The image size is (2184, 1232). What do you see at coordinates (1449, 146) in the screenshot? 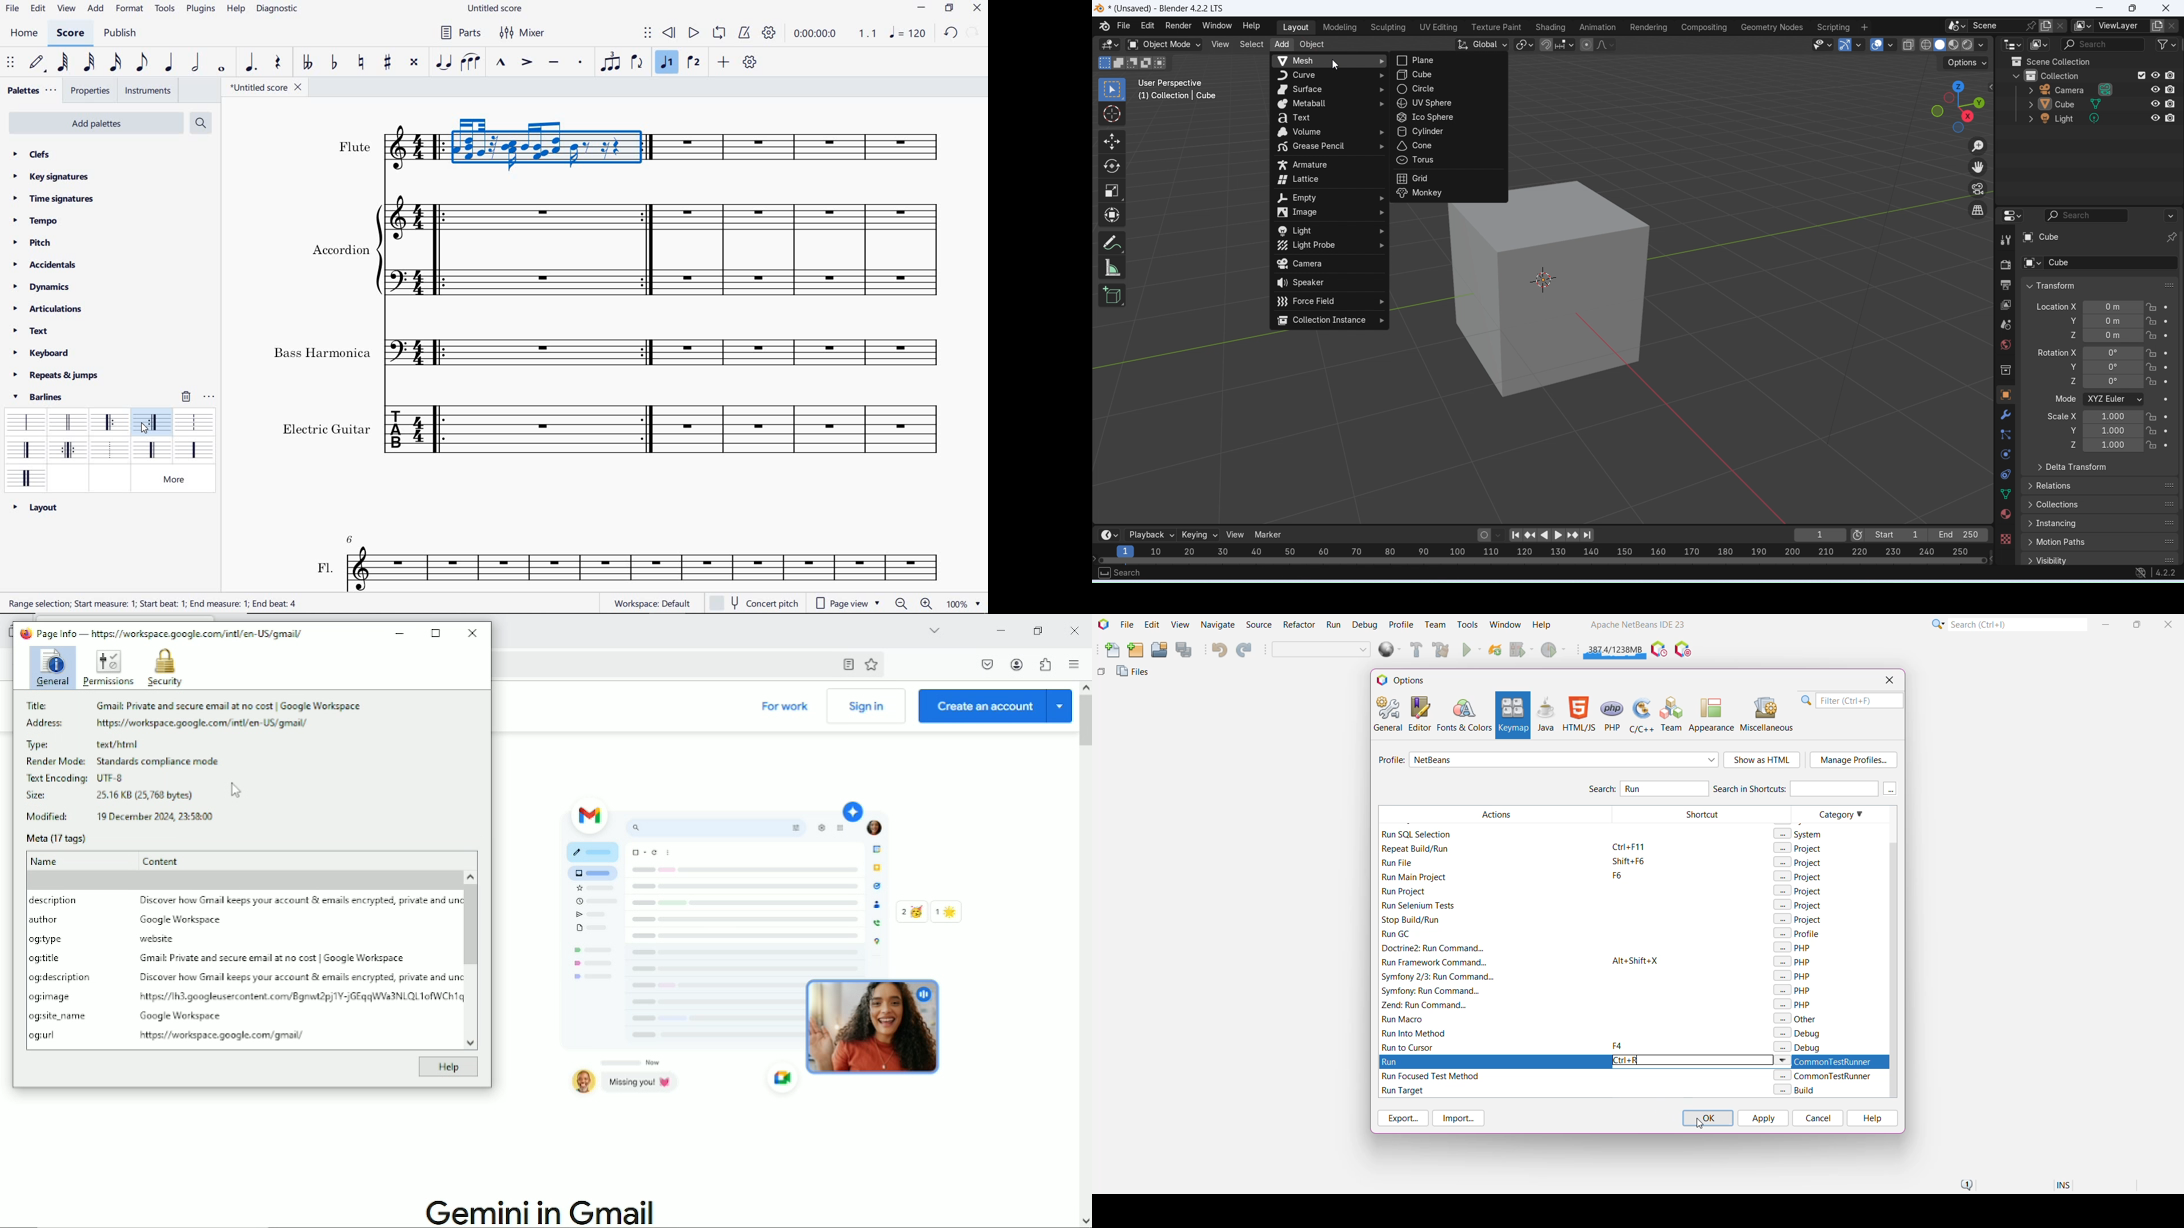
I see `cone` at bounding box center [1449, 146].